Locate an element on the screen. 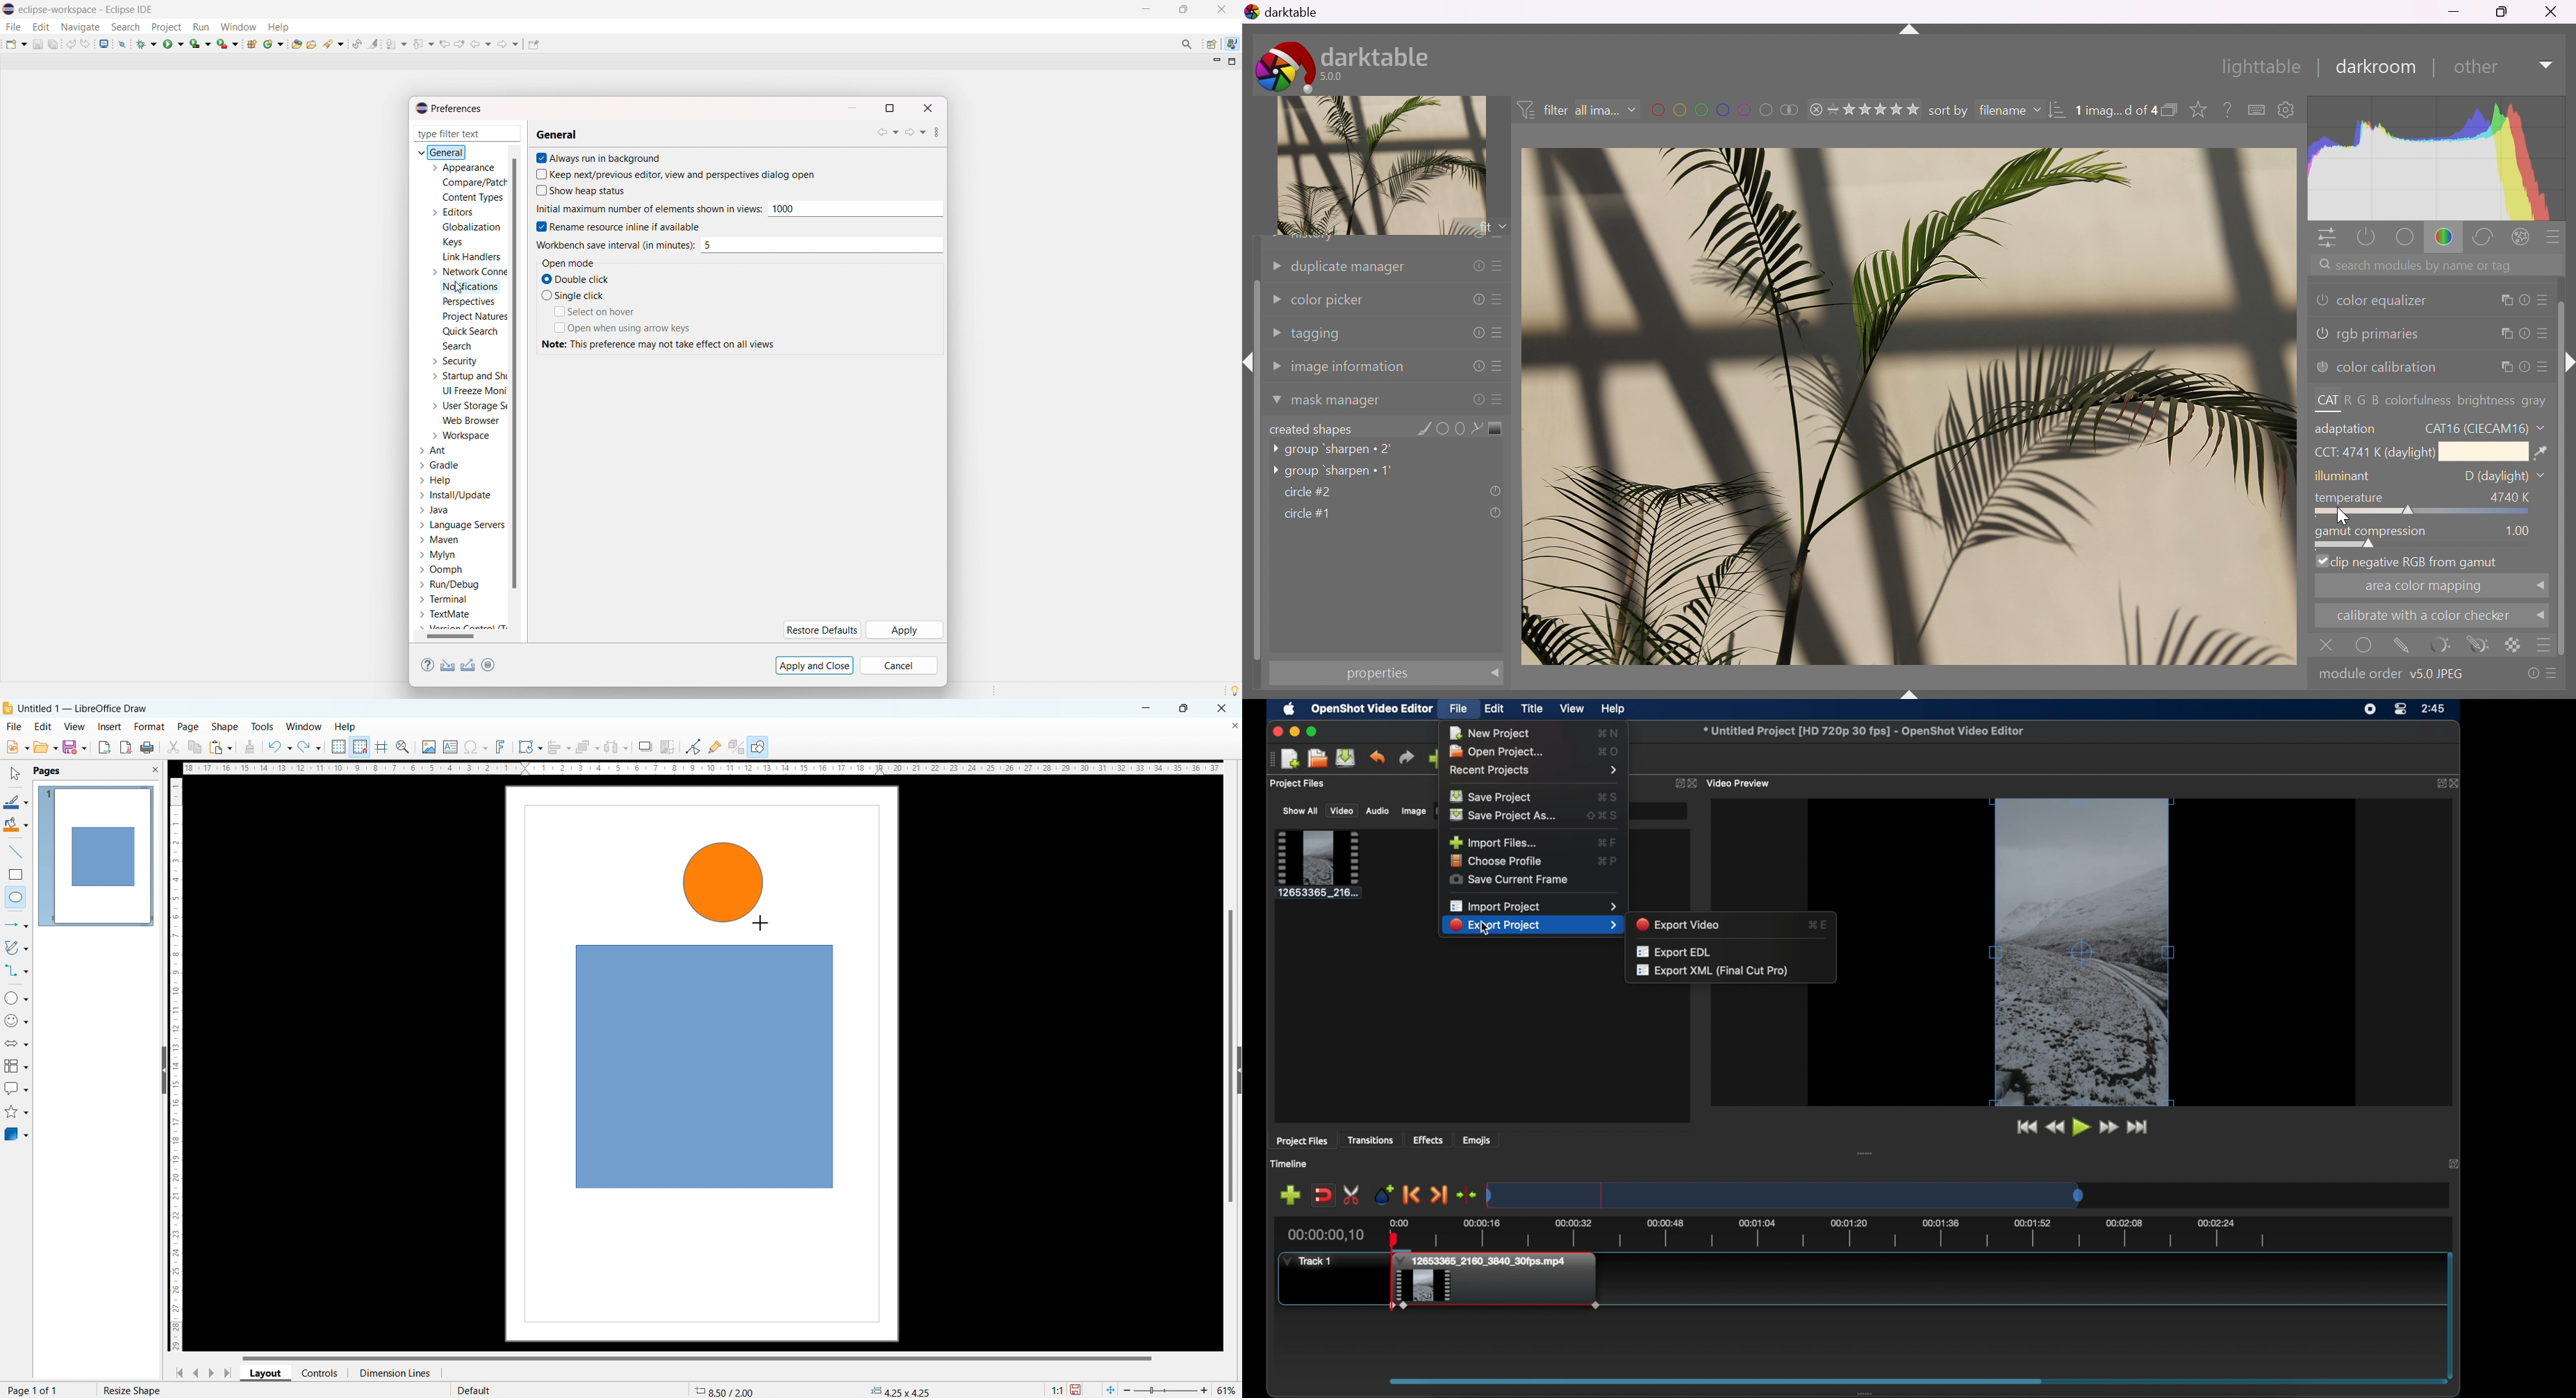  object 1 is located at coordinates (705, 1067).